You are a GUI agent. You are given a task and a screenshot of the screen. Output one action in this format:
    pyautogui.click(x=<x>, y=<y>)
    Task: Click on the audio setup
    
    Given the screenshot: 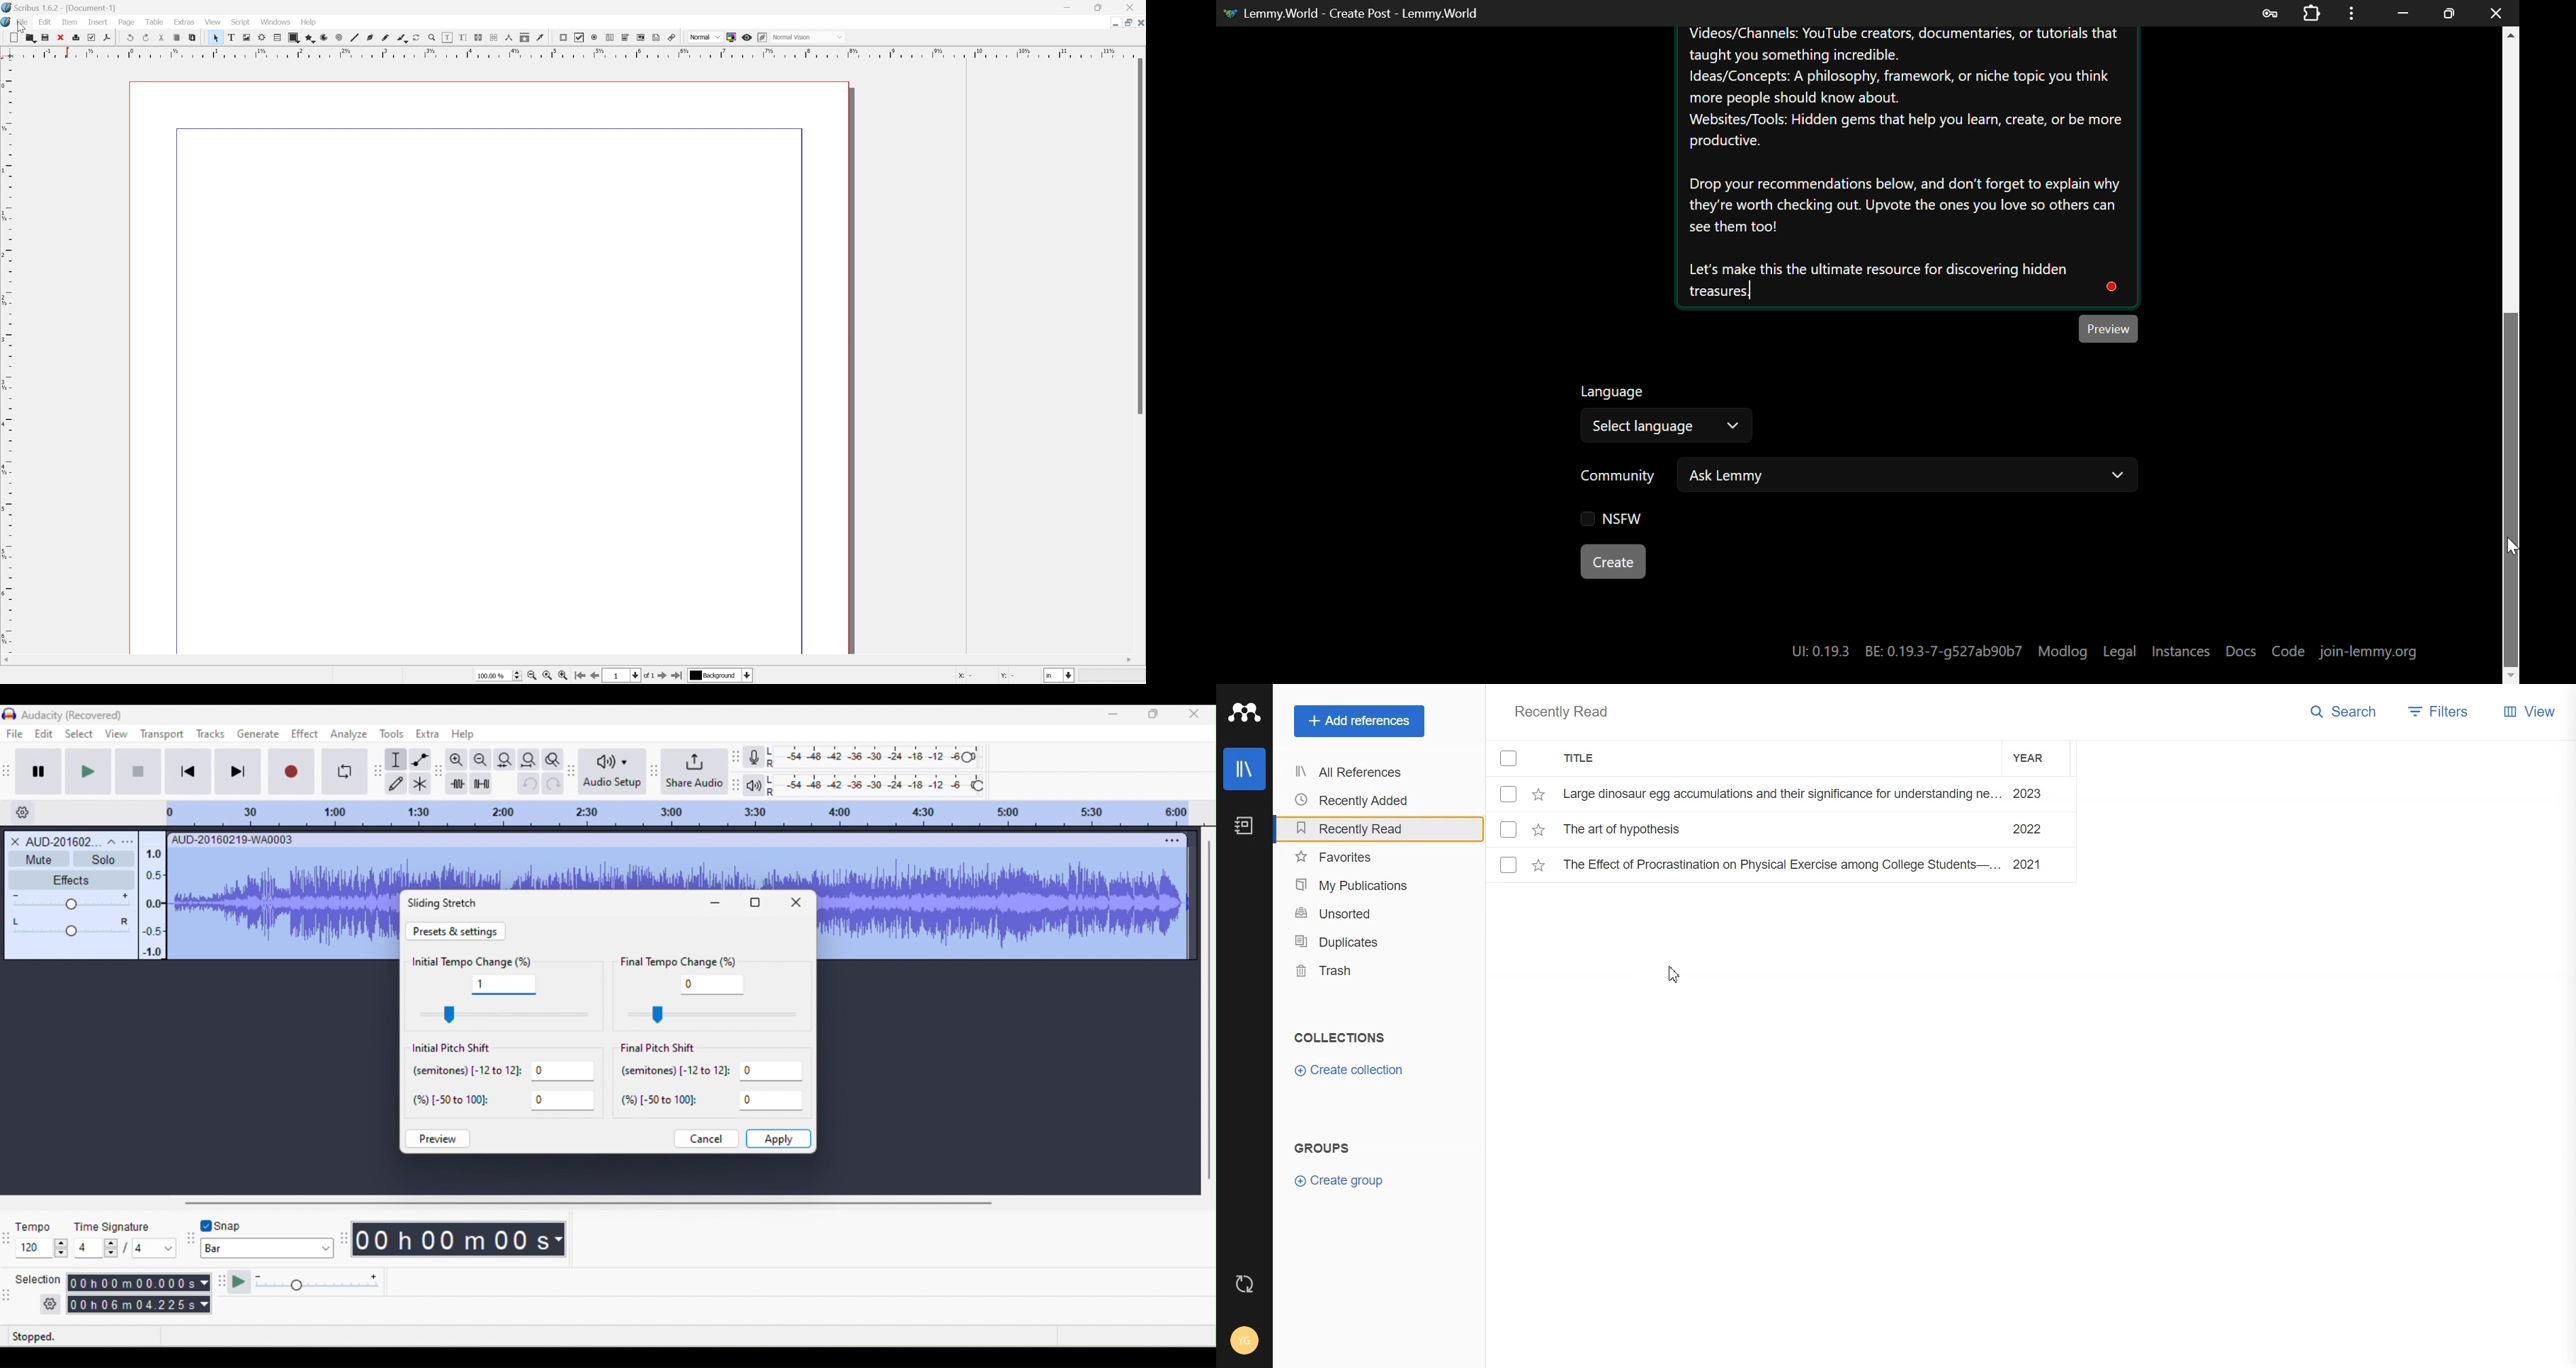 What is the action you would take?
    pyautogui.click(x=611, y=771)
    